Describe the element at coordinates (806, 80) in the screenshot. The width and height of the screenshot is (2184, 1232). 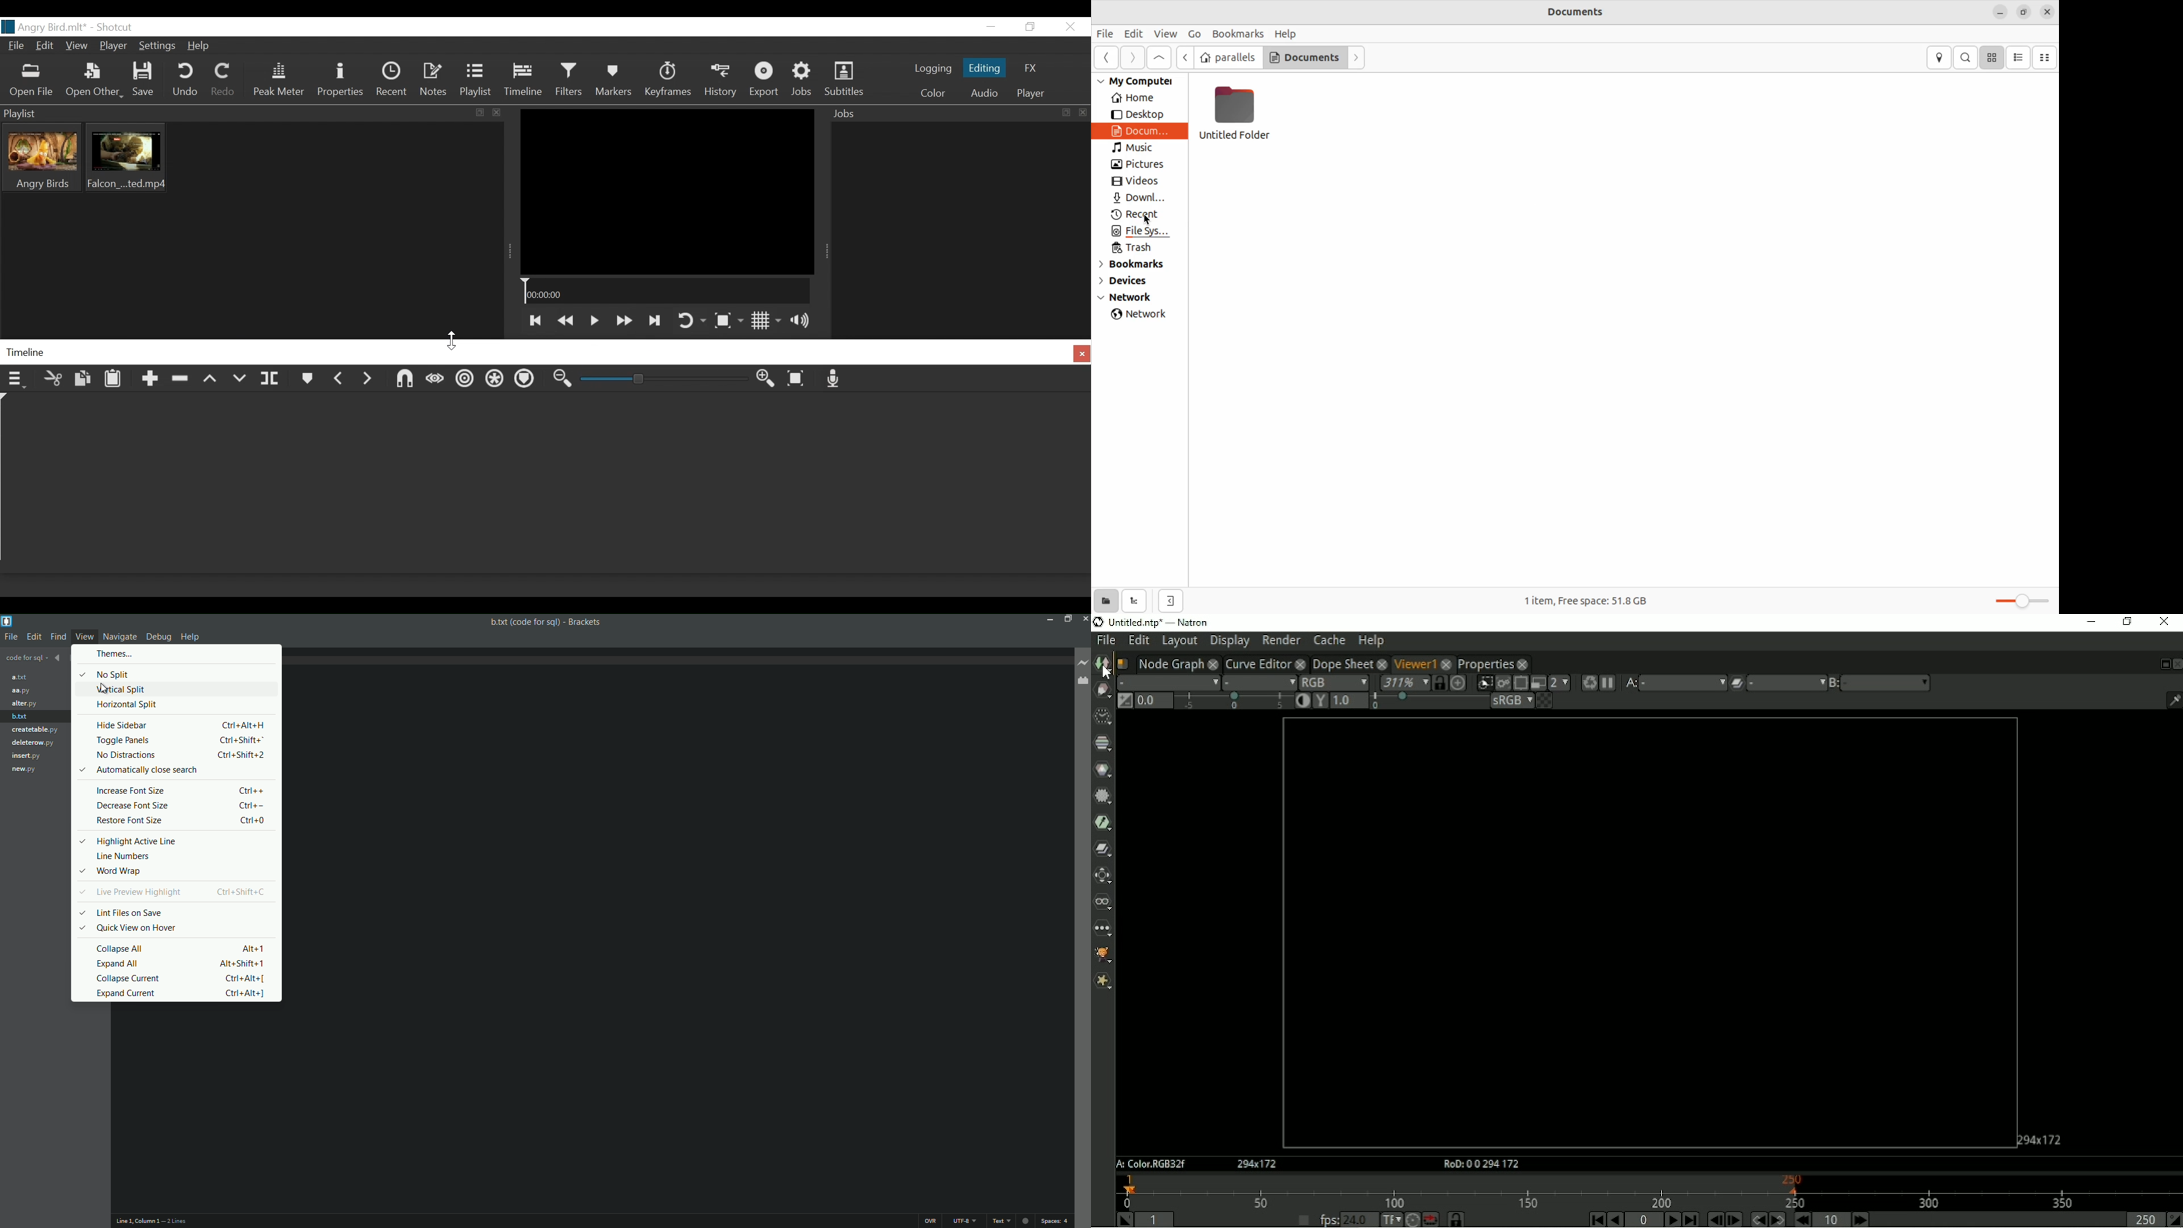
I see `Jobs` at that location.